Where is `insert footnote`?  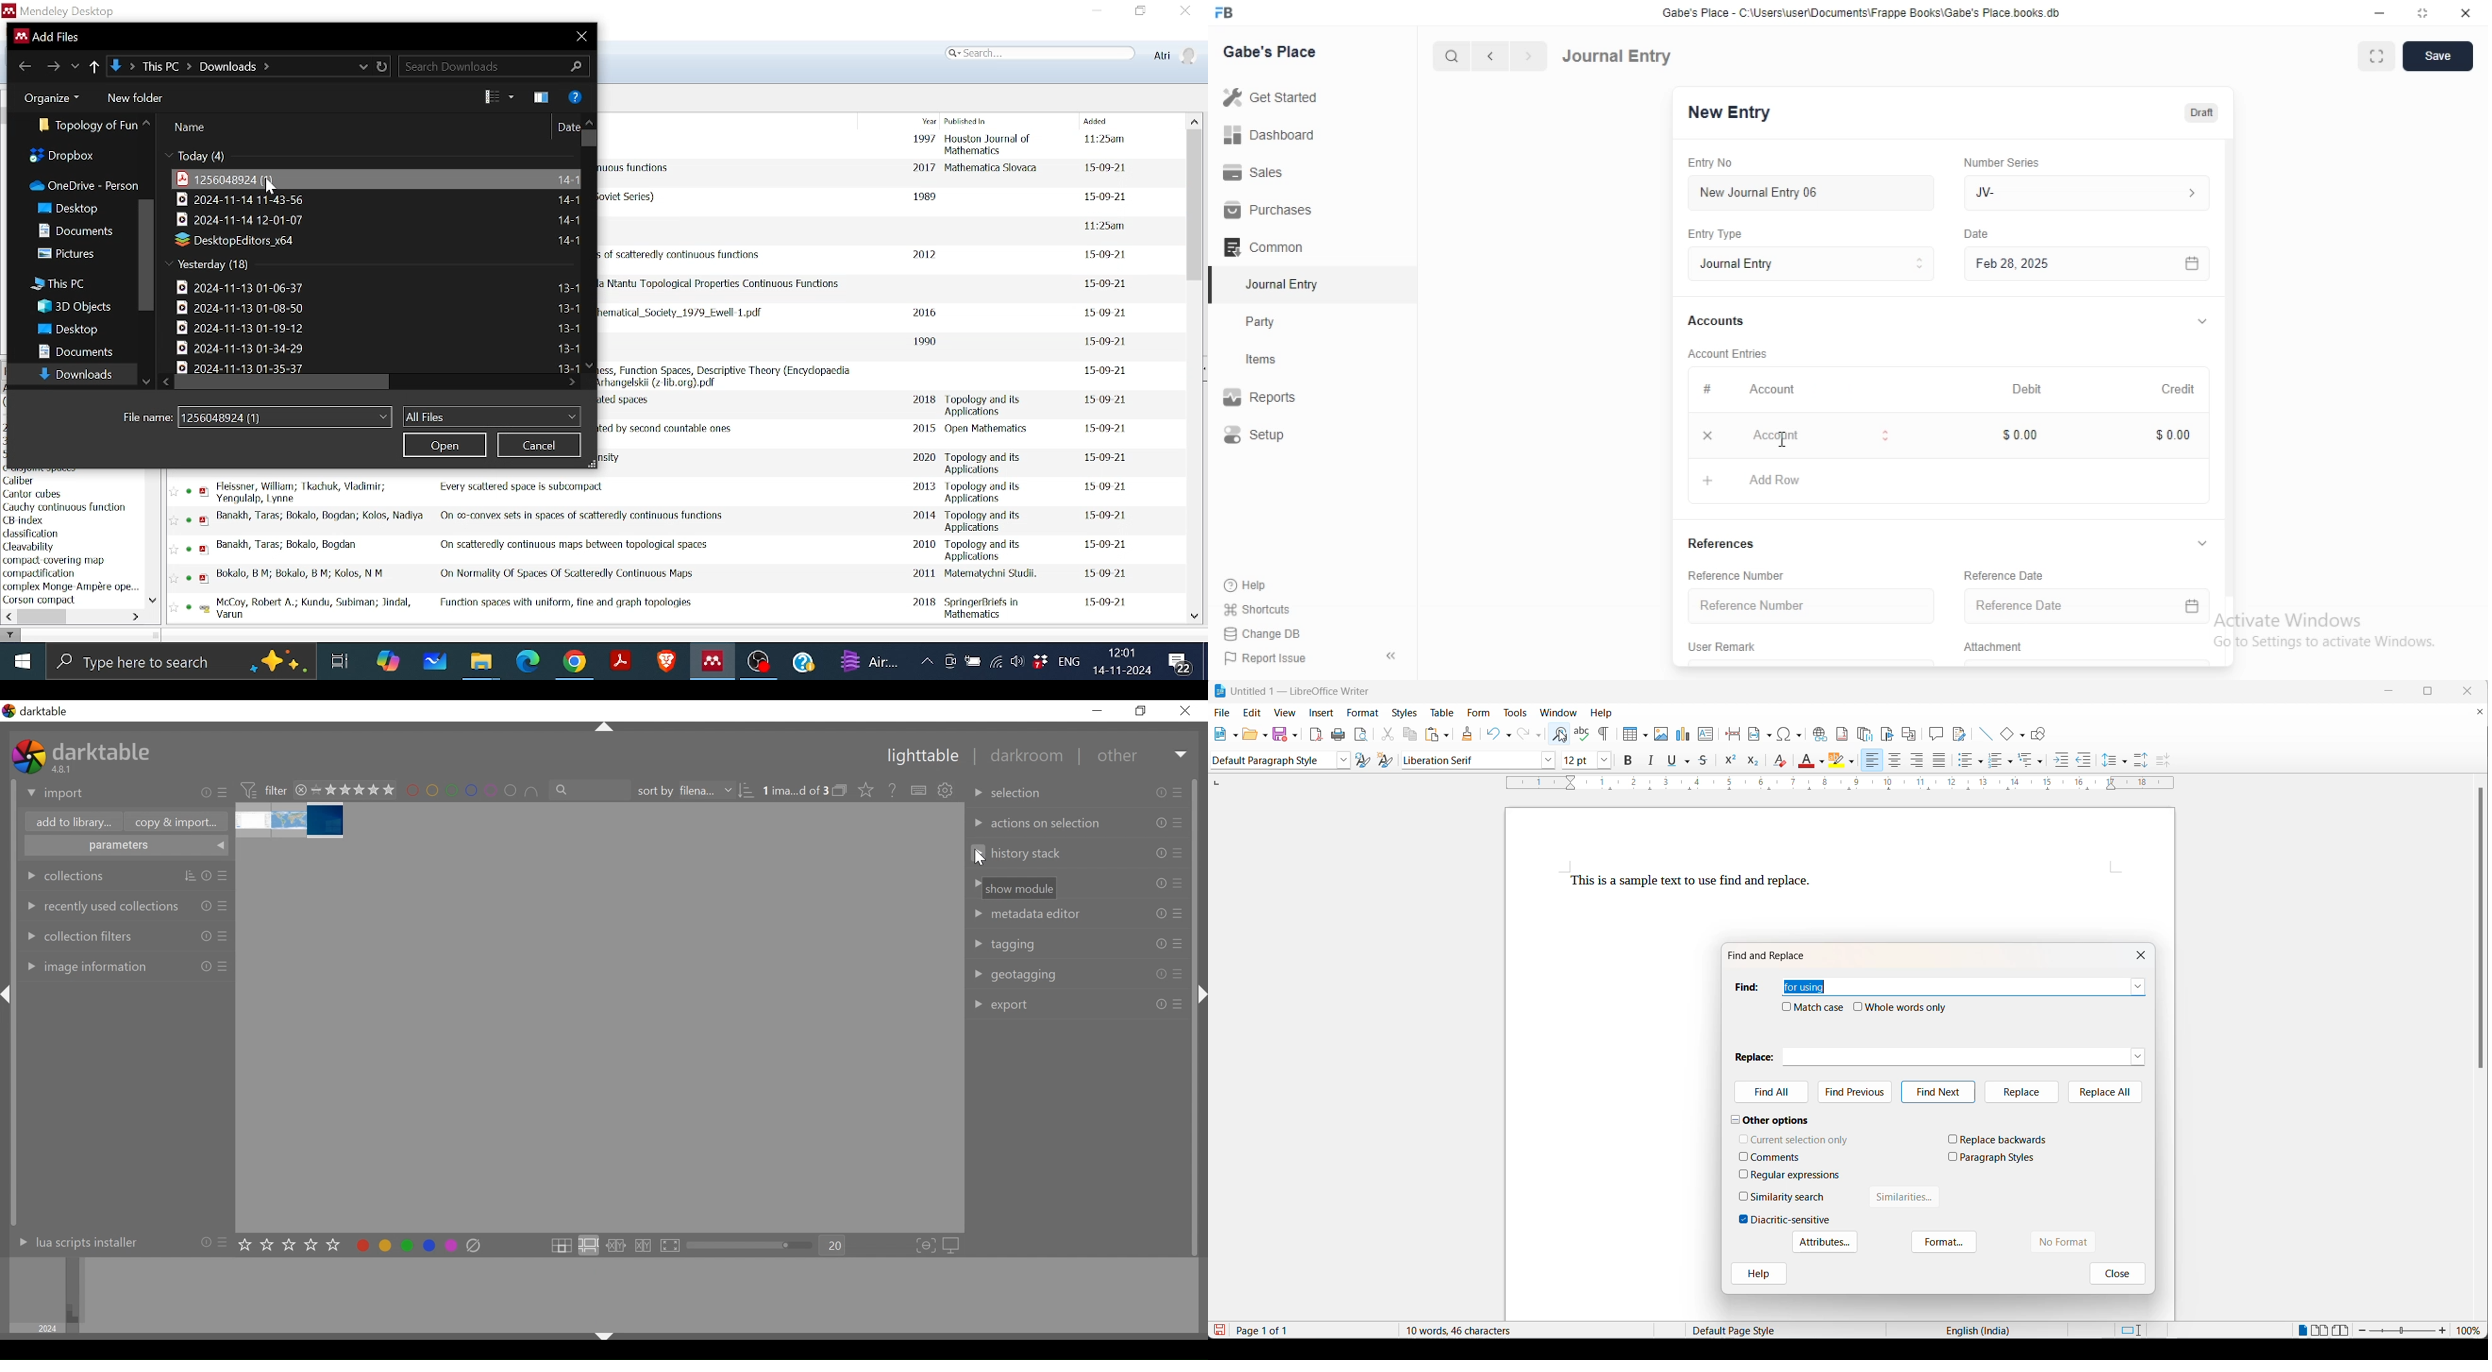 insert footnote is located at coordinates (1844, 734).